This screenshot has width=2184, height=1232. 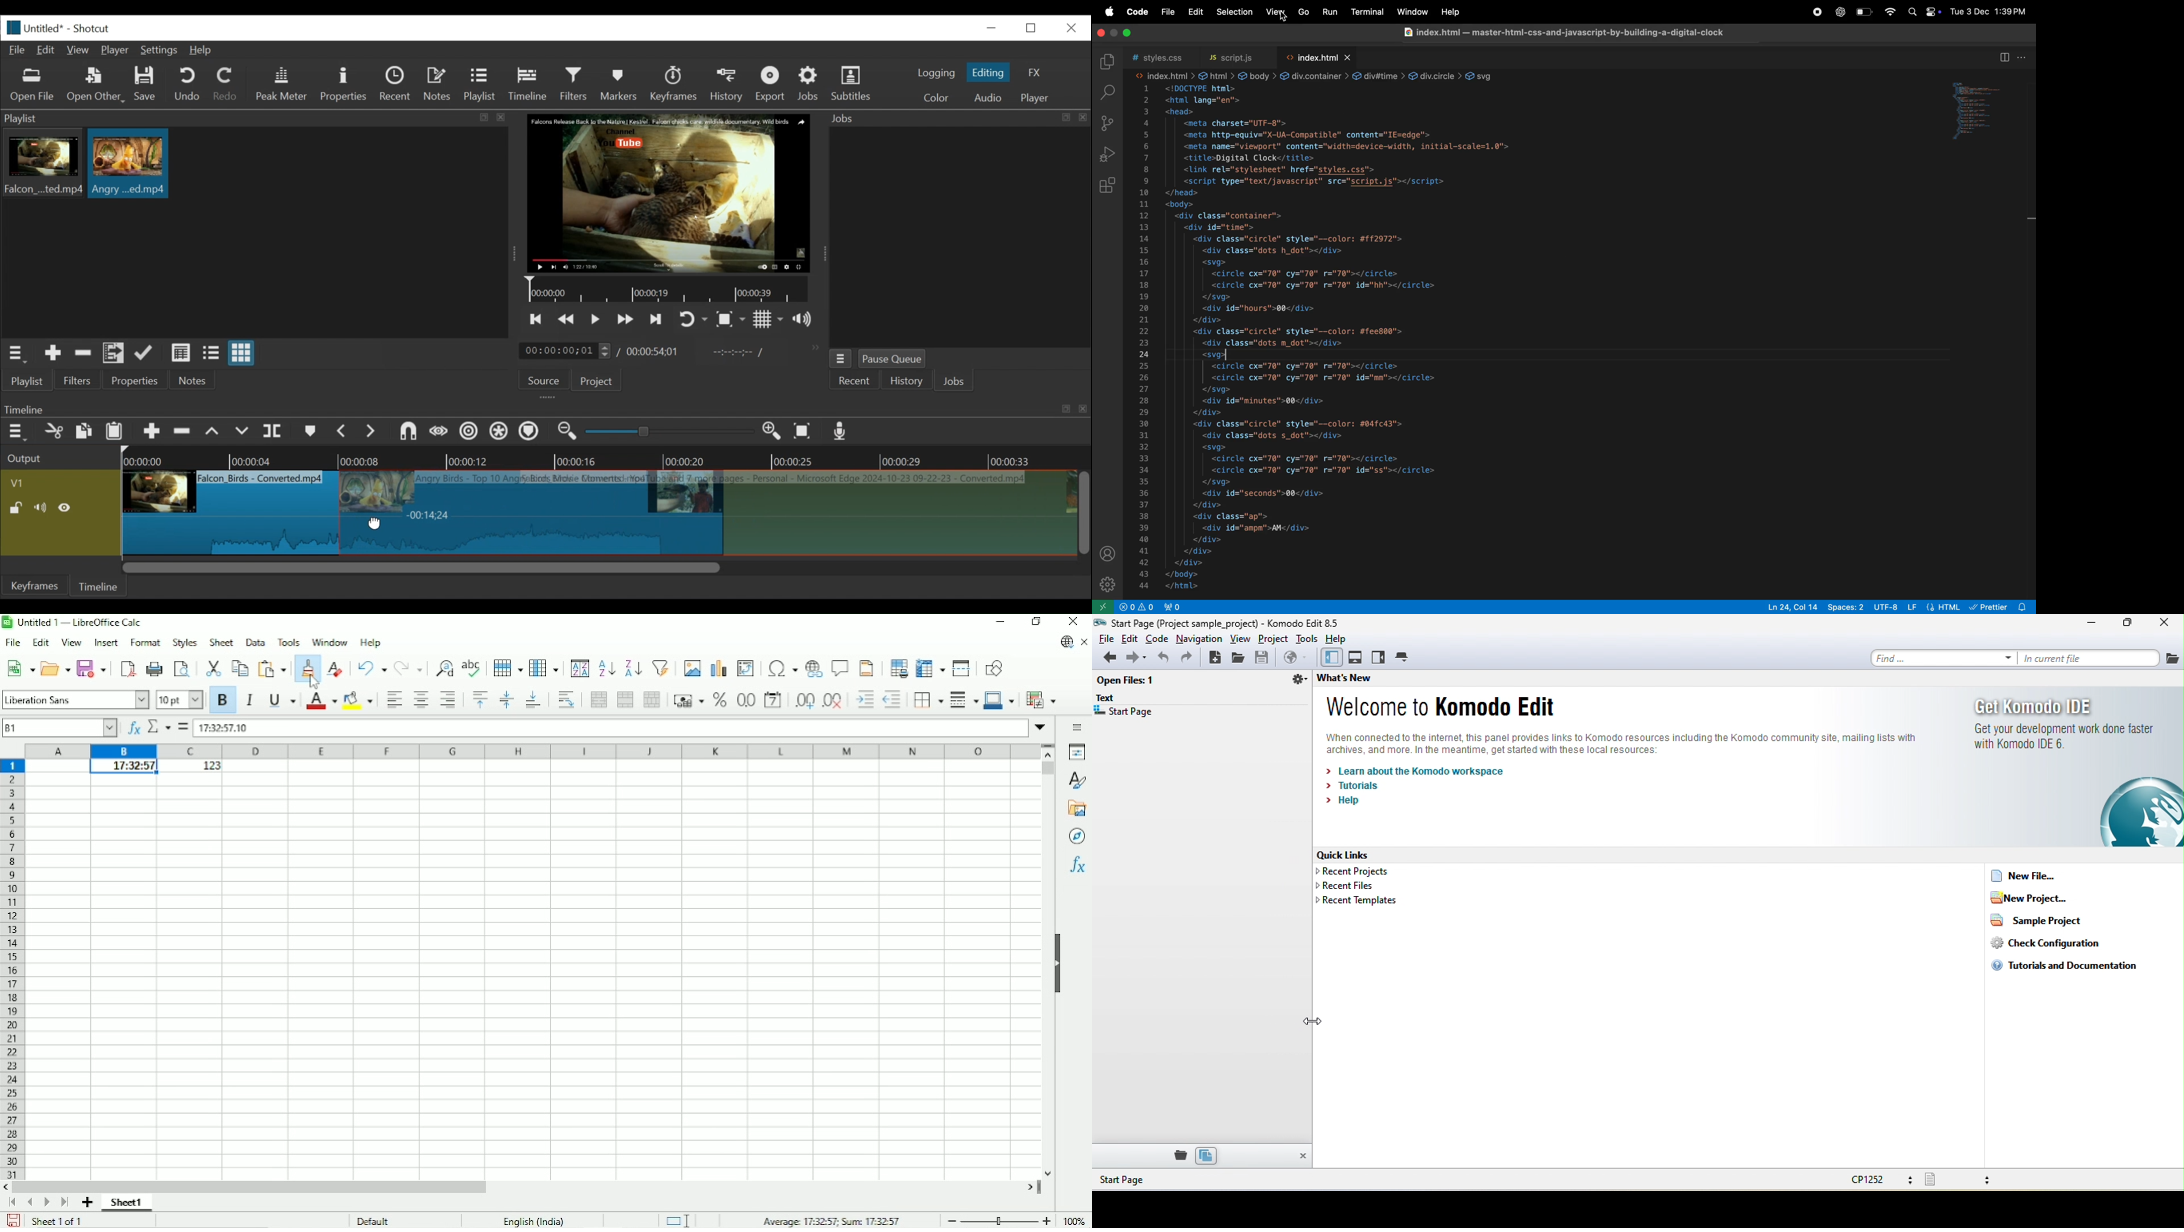 What do you see at coordinates (1330, 13) in the screenshot?
I see `run` at bounding box center [1330, 13].